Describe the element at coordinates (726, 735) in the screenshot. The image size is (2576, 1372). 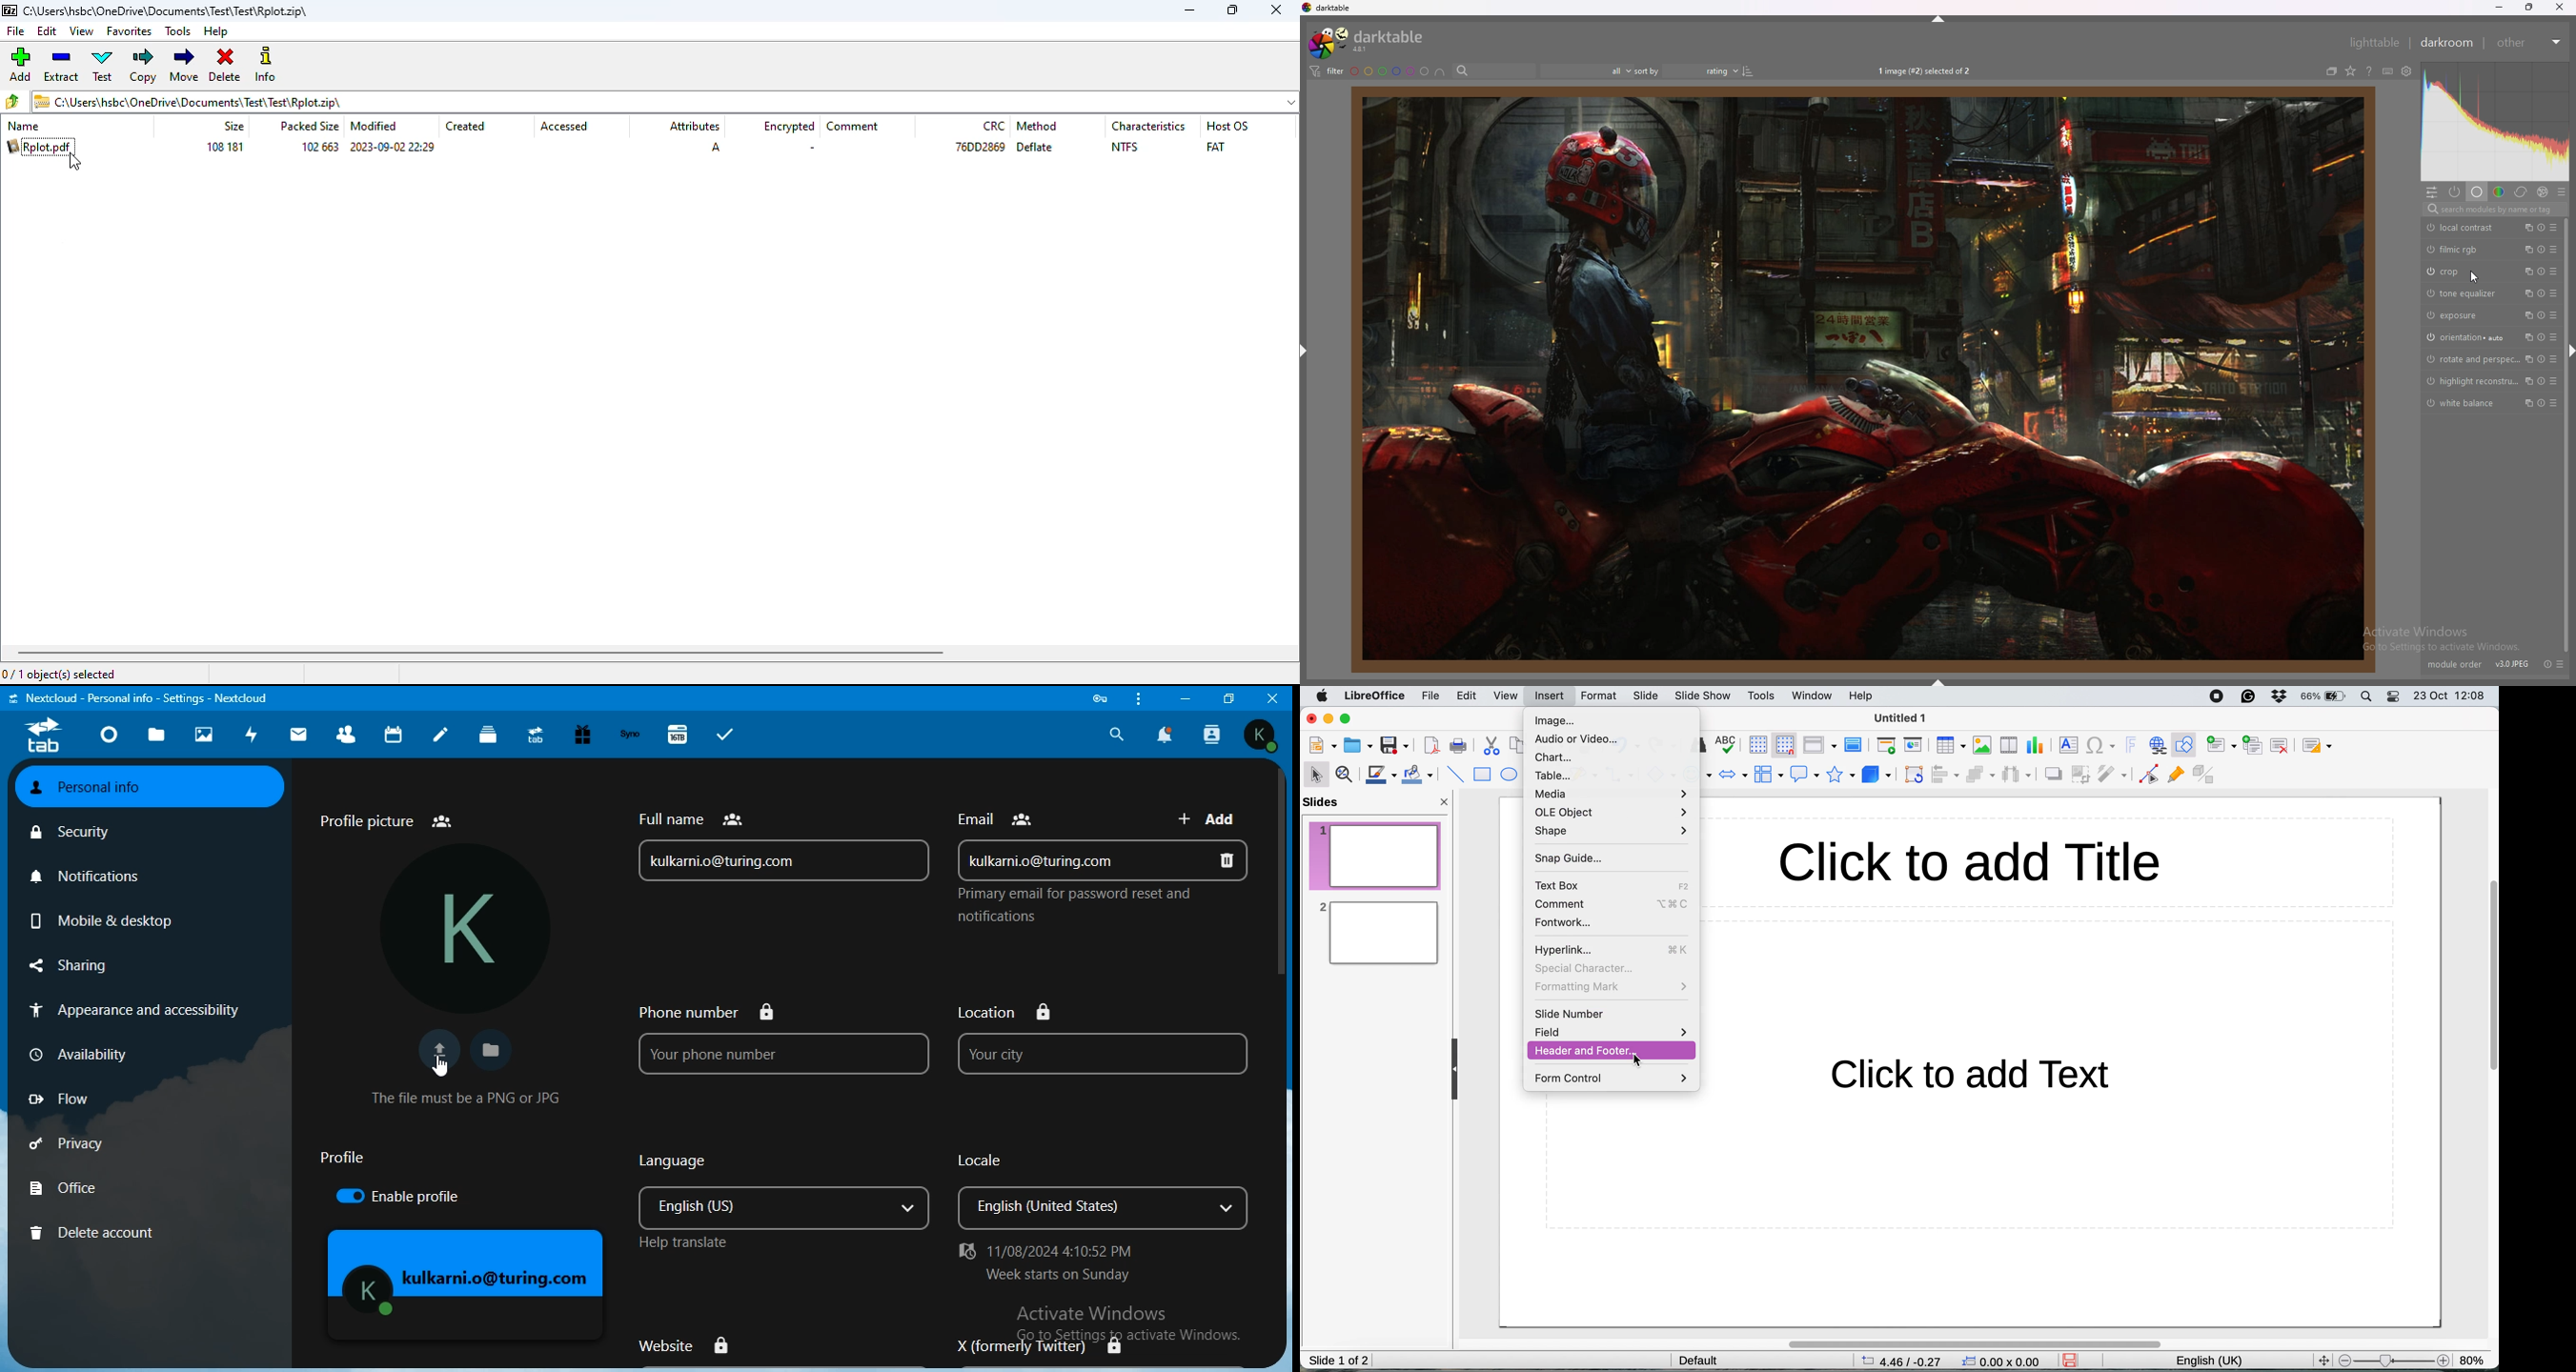
I see `tasks` at that location.